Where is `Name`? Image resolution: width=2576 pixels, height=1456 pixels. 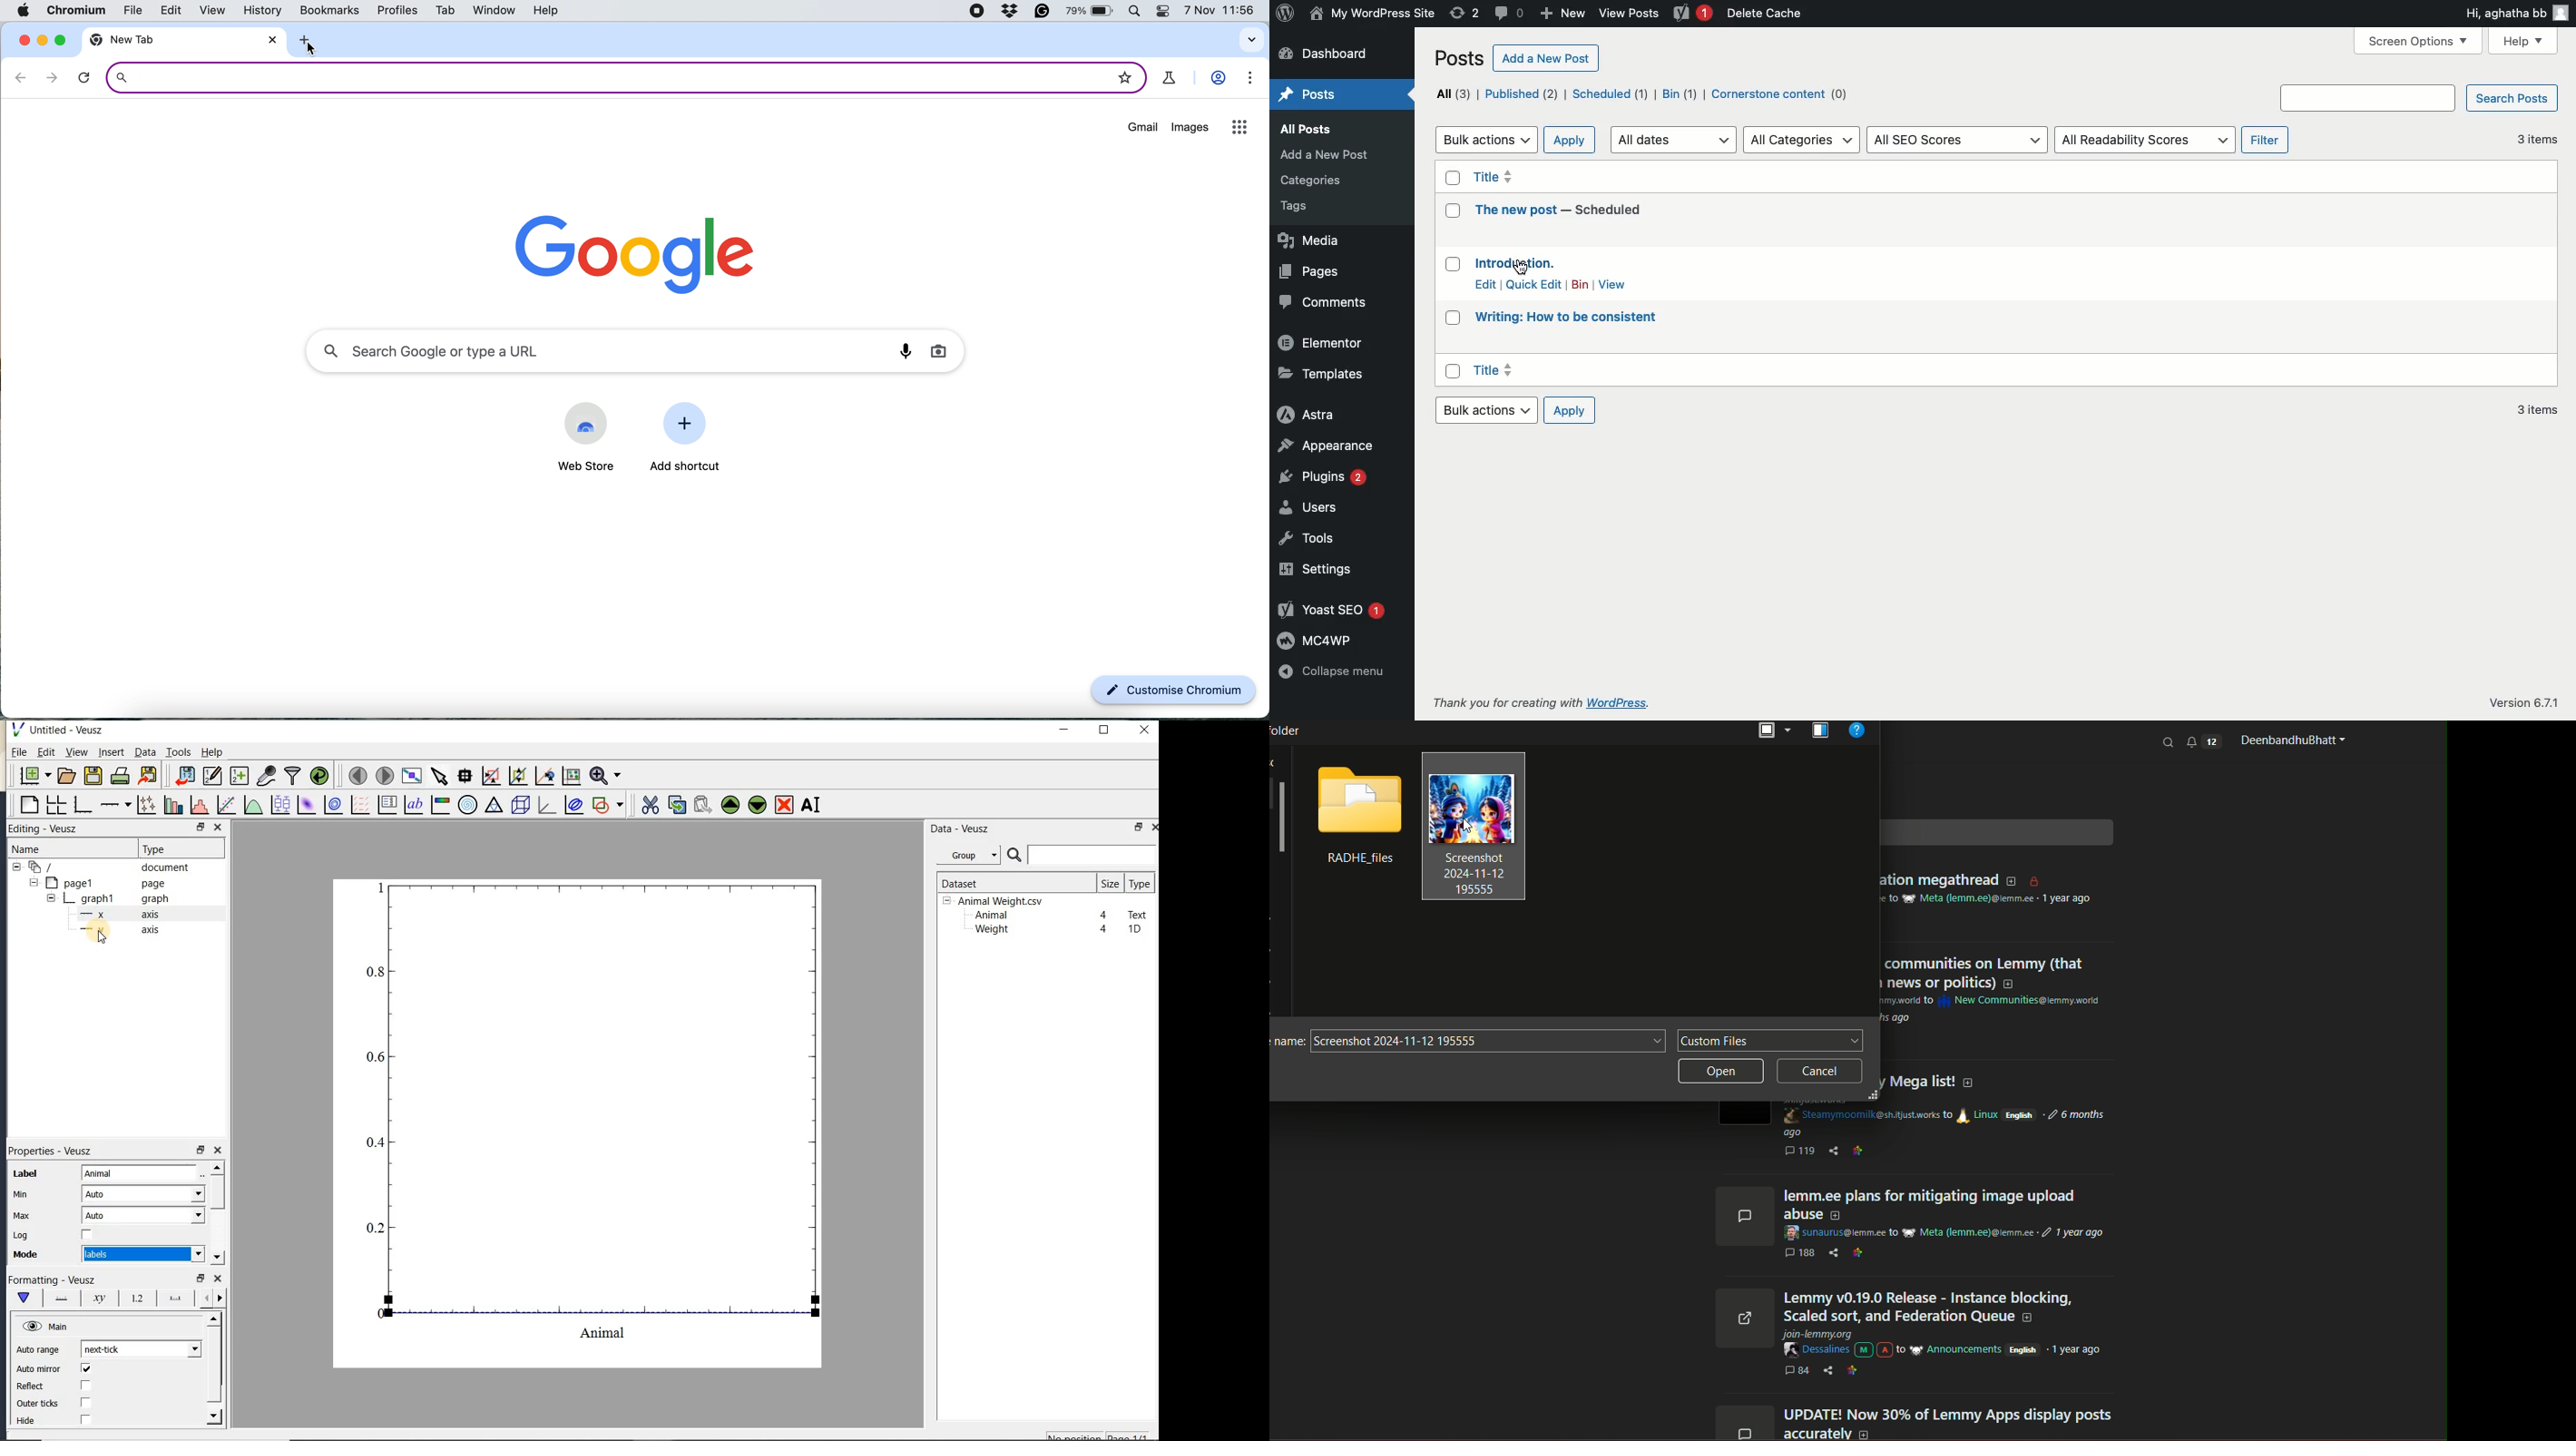 Name is located at coordinates (41, 849).